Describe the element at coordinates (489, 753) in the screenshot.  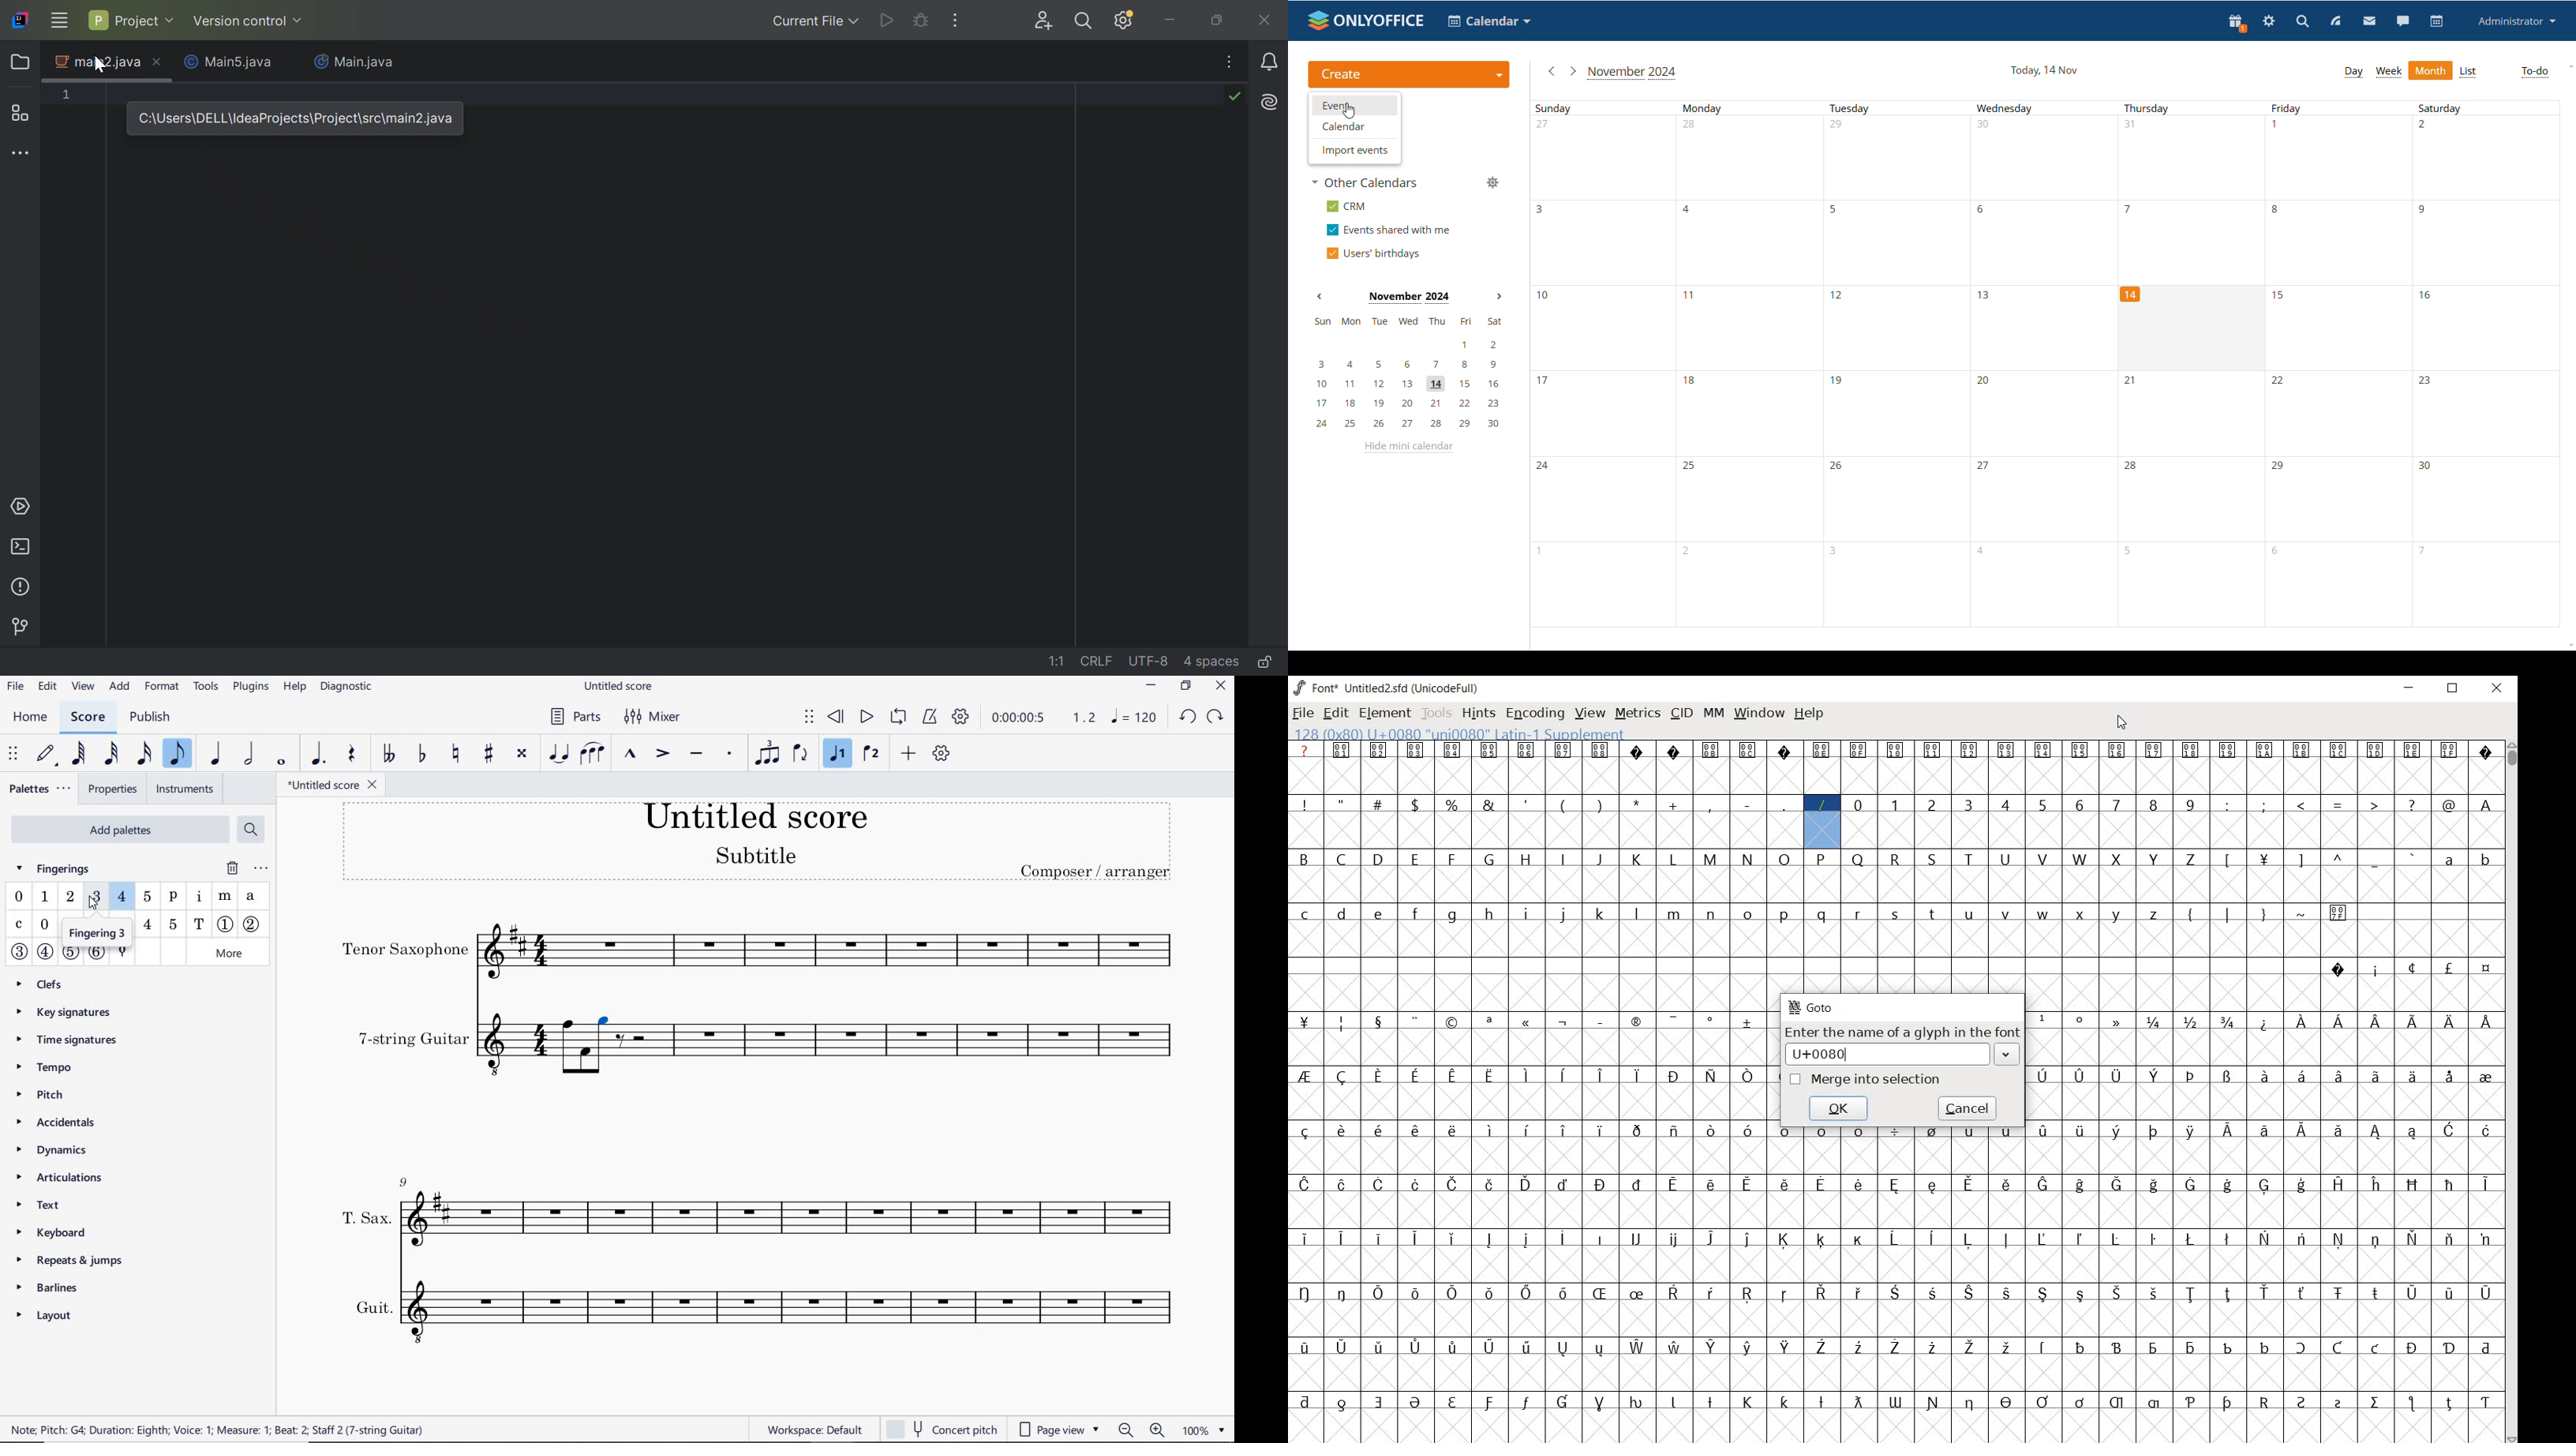
I see `TOGGLE SHARP` at that location.